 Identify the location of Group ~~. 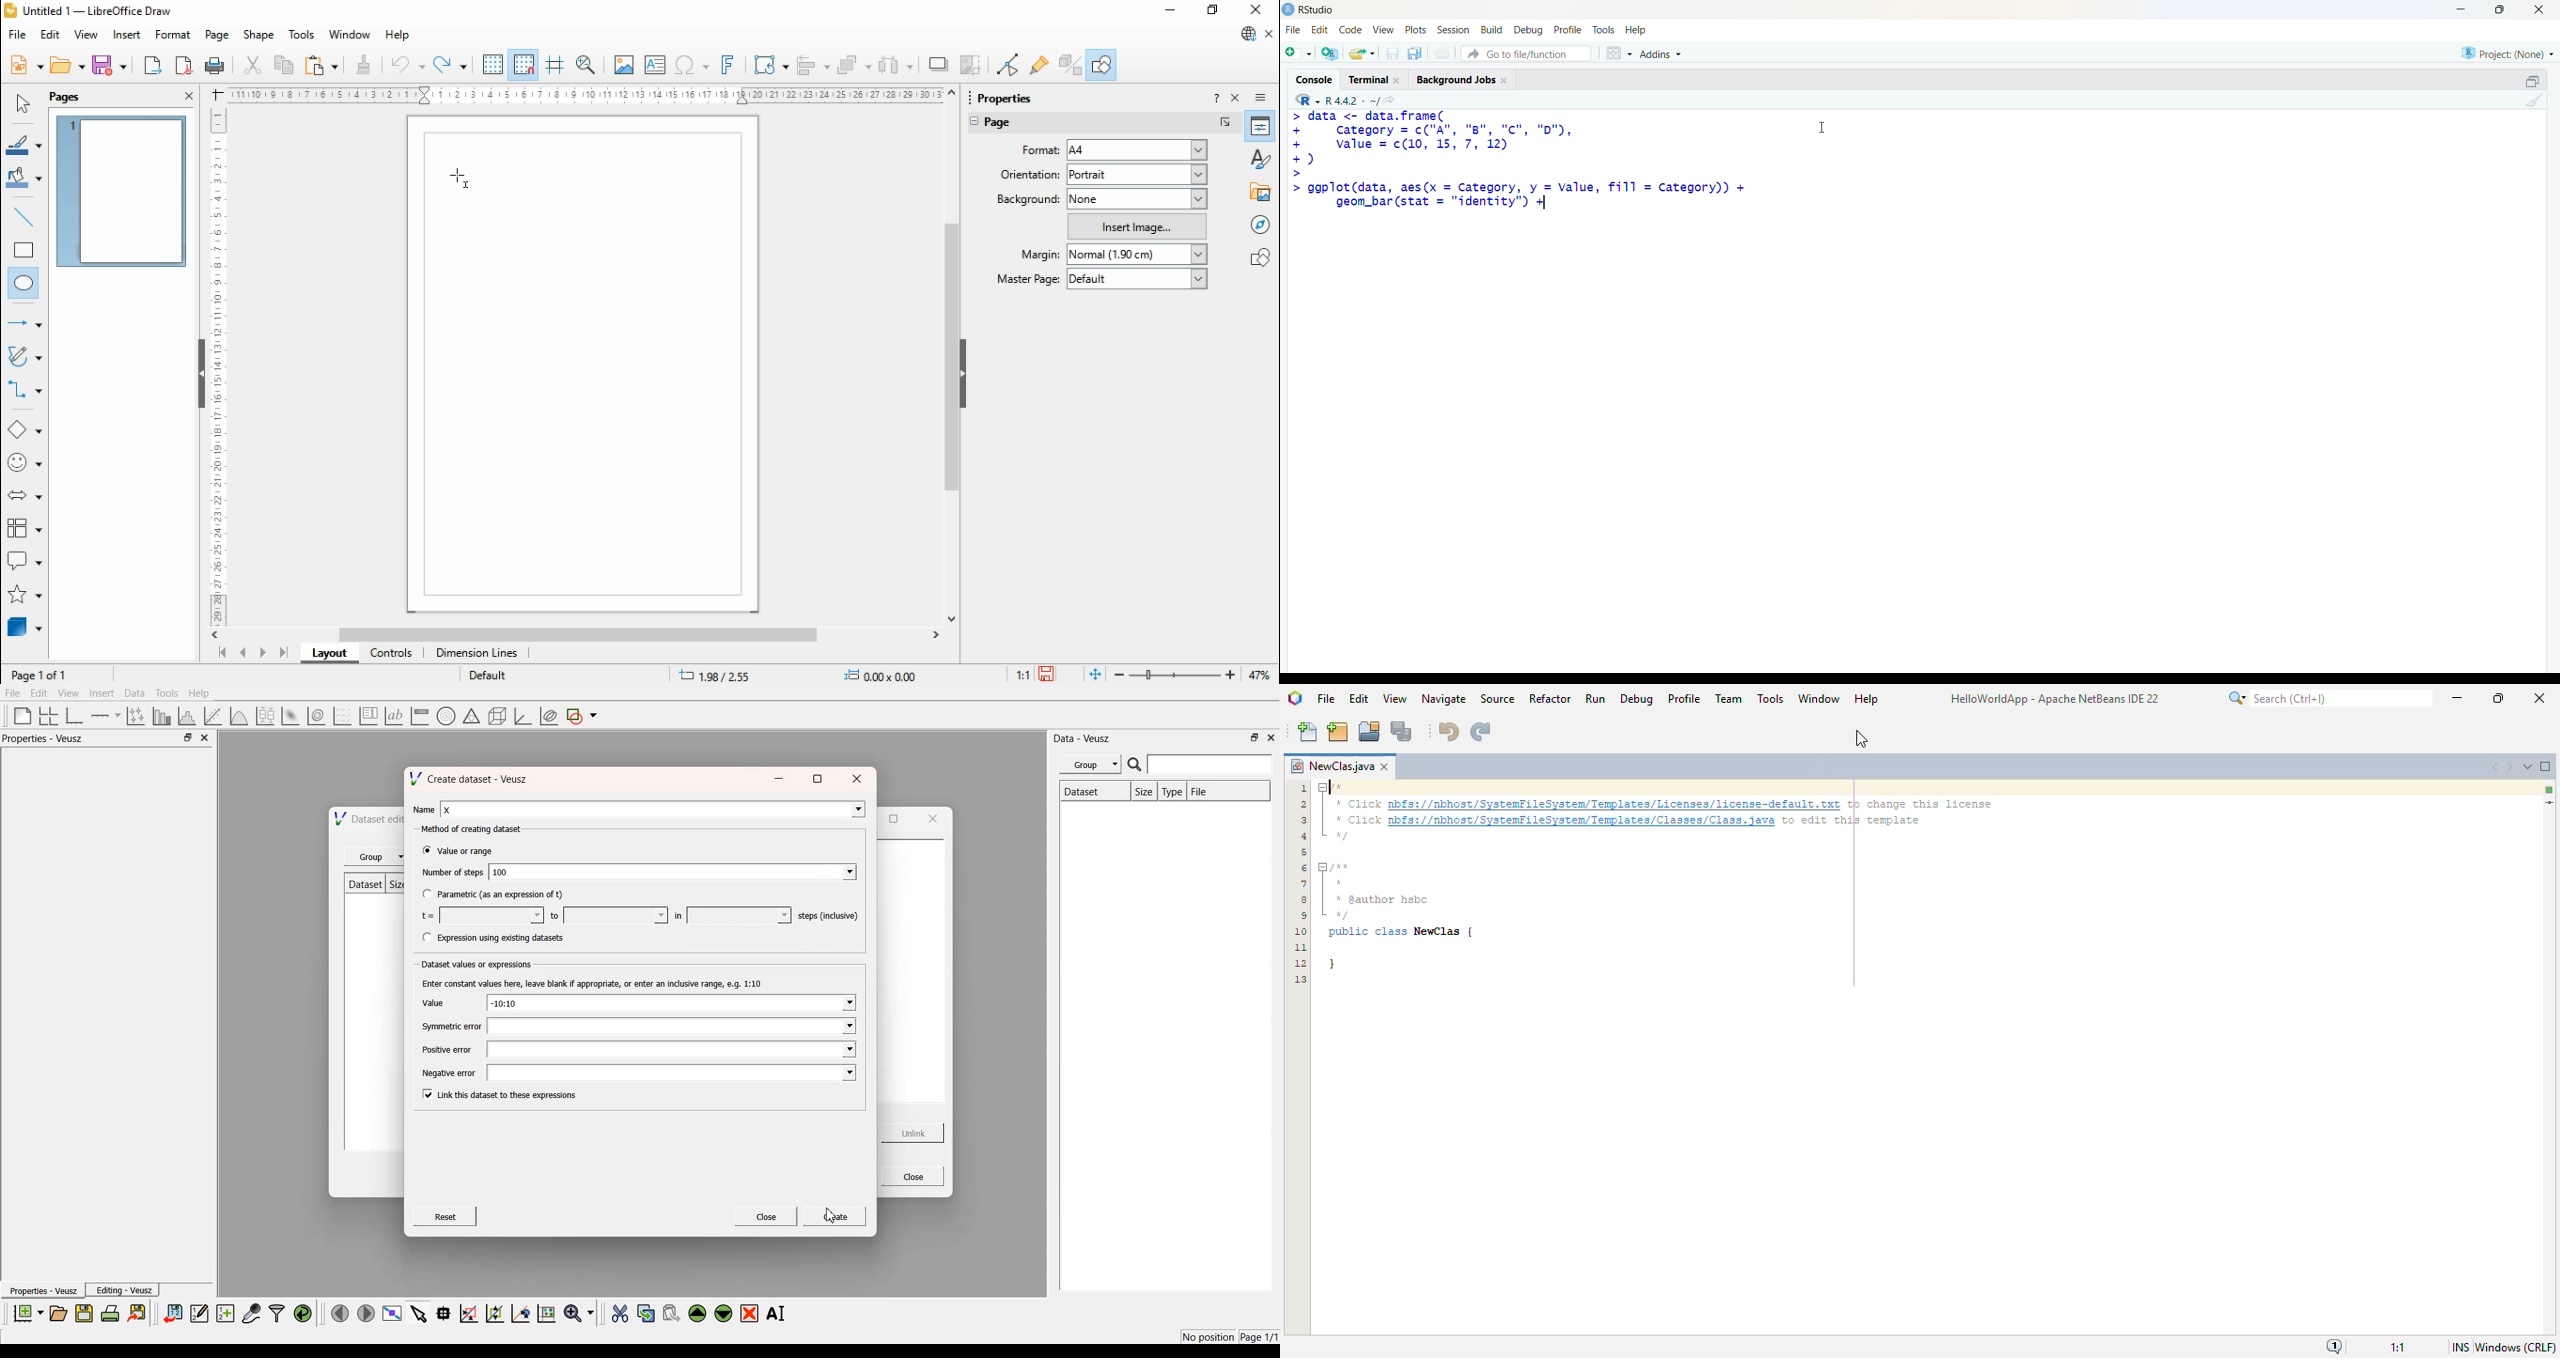
(375, 857).